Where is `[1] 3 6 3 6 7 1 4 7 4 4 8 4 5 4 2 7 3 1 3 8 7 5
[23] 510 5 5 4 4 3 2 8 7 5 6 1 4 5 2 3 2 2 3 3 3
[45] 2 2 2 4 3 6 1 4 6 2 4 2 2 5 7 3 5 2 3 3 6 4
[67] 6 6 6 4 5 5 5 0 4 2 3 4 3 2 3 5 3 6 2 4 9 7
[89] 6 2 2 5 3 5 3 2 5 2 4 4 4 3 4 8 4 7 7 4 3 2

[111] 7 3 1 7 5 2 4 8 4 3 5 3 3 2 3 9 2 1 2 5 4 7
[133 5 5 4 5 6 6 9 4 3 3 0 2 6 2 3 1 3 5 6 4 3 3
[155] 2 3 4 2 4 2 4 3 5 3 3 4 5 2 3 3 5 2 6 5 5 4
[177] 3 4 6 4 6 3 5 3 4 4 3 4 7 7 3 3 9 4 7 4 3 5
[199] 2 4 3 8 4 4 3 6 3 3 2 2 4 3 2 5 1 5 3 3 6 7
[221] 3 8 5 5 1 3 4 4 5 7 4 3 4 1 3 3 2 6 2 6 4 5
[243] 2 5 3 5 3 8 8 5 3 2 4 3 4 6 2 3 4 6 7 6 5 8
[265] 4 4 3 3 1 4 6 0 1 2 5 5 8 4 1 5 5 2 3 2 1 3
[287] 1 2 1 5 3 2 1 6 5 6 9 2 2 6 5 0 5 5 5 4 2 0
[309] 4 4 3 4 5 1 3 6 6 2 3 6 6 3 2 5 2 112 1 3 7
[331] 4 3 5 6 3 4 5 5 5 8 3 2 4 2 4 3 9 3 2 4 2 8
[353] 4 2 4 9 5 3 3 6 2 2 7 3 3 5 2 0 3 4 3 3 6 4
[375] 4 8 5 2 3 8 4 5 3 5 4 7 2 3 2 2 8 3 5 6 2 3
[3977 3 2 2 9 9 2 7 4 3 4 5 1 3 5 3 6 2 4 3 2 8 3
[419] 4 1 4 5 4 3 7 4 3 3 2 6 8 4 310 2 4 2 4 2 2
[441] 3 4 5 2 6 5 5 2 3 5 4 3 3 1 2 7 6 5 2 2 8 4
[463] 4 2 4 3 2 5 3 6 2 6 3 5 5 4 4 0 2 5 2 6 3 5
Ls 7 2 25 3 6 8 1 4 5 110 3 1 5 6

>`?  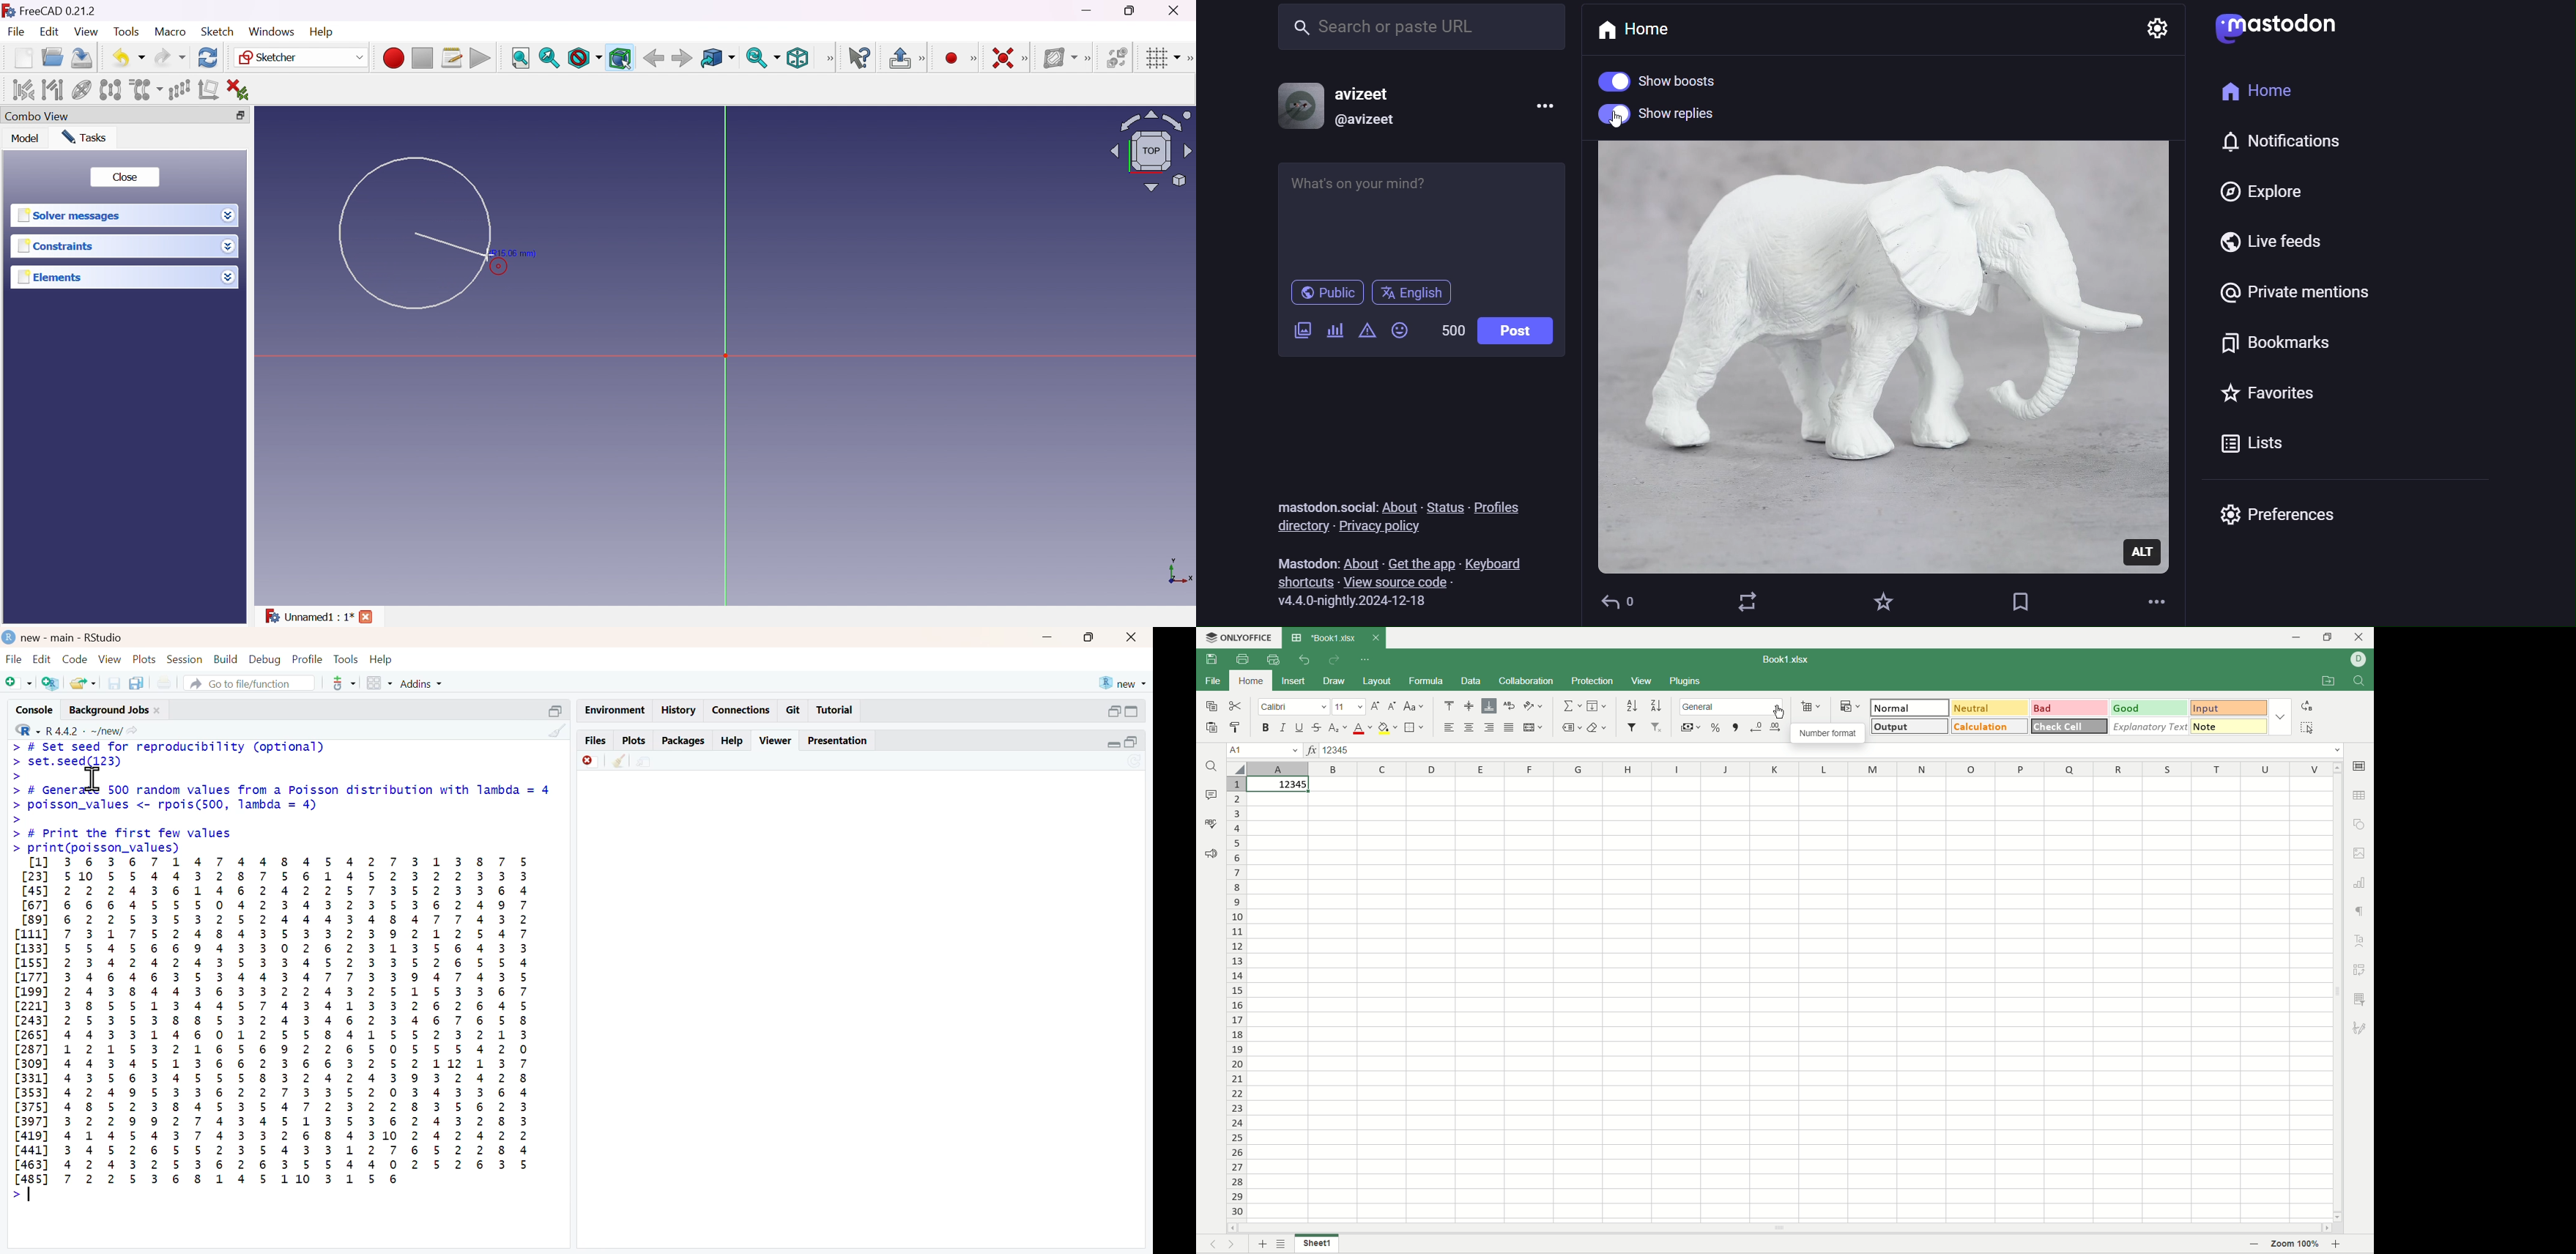
[1] 3 6 3 6 7 1 4 7 4 4 8 4 5 4 2 7 3 1 3 8 7 5
[23] 510 5 5 4 4 3 2 8 7 5 6 1 4 5 2 3 2 2 3 3 3
[45] 2 2 2 4 3 6 1 4 6 2 4 2 2 5 7 3 5 2 3 3 6 4
[67] 6 6 6 4 5 5 5 0 4 2 3 4 3 2 3 5 3 6 2 4 9 7
[89] 6 2 2 5 3 5 3 2 5 2 4 4 4 3 4 8 4 7 7 4 3 2

[111] 7 3 1 7 5 2 4 8 4 3 5 3 3 2 3 9 2 1 2 5 4 7
[133 5 5 4 5 6 6 9 4 3 3 0 2 6 2 3 1 3 5 6 4 3 3
[155] 2 3 4 2 4 2 4 3 5 3 3 4 5 2 3 3 5 2 6 5 5 4
[177] 3 4 6 4 6 3 5 3 4 4 3 4 7 7 3 3 9 4 7 4 3 5
[199] 2 4 3 8 4 4 3 6 3 3 2 2 4 3 2 5 1 5 3 3 6 7
[221] 3 8 5 5 1 3 4 4 5 7 4 3 4 1 3 3 2 6 2 6 4 5
[243] 2 5 3 5 3 8 8 5 3 2 4 3 4 6 2 3 4 6 7 6 5 8
[265] 4 4 3 3 1 4 6 0 1 2 5 5 8 4 1 5 5 2 3 2 1 3
[287] 1 2 1 5 3 2 1 6 5 6 9 2 2 6 5 0 5 5 5 4 2 0
[309] 4 4 3 4 5 1 3 6 6 2 3 6 6 3 2 5 2 112 1 3 7
[331] 4 3 5 6 3 4 5 5 5 8 3 2 4 2 4 3 9 3 2 4 2 8
[353] 4 2 4 9 5 3 3 6 2 2 7 3 3 5 2 0 3 4 3 3 6 4
[375] 4 8 5 2 3 8 4 5 3 5 4 7 2 3 2 2 8 3 5 6 2 3
[3977 3 2 2 9 9 2 7 4 3 4 5 1 3 5 3 6 2 4 3 2 8 3
[419] 4 1 4 5 4 3 7 4 3 3 2 6 8 4 310 2 4 2 4 2 2
[441] 3 4 5 2 6 5 5 2 3 5 4 3 3 1 2 7 6 5 2 2 8 4
[463] 4 2 4 3 2 5 3 6 2 6 3 5 5 4 4 0 2 5 2 6 3 5
Ls 7 2 25 3 6 8 1 4 5 110 3 1 5 6

> is located at coordinates (272, 1029).